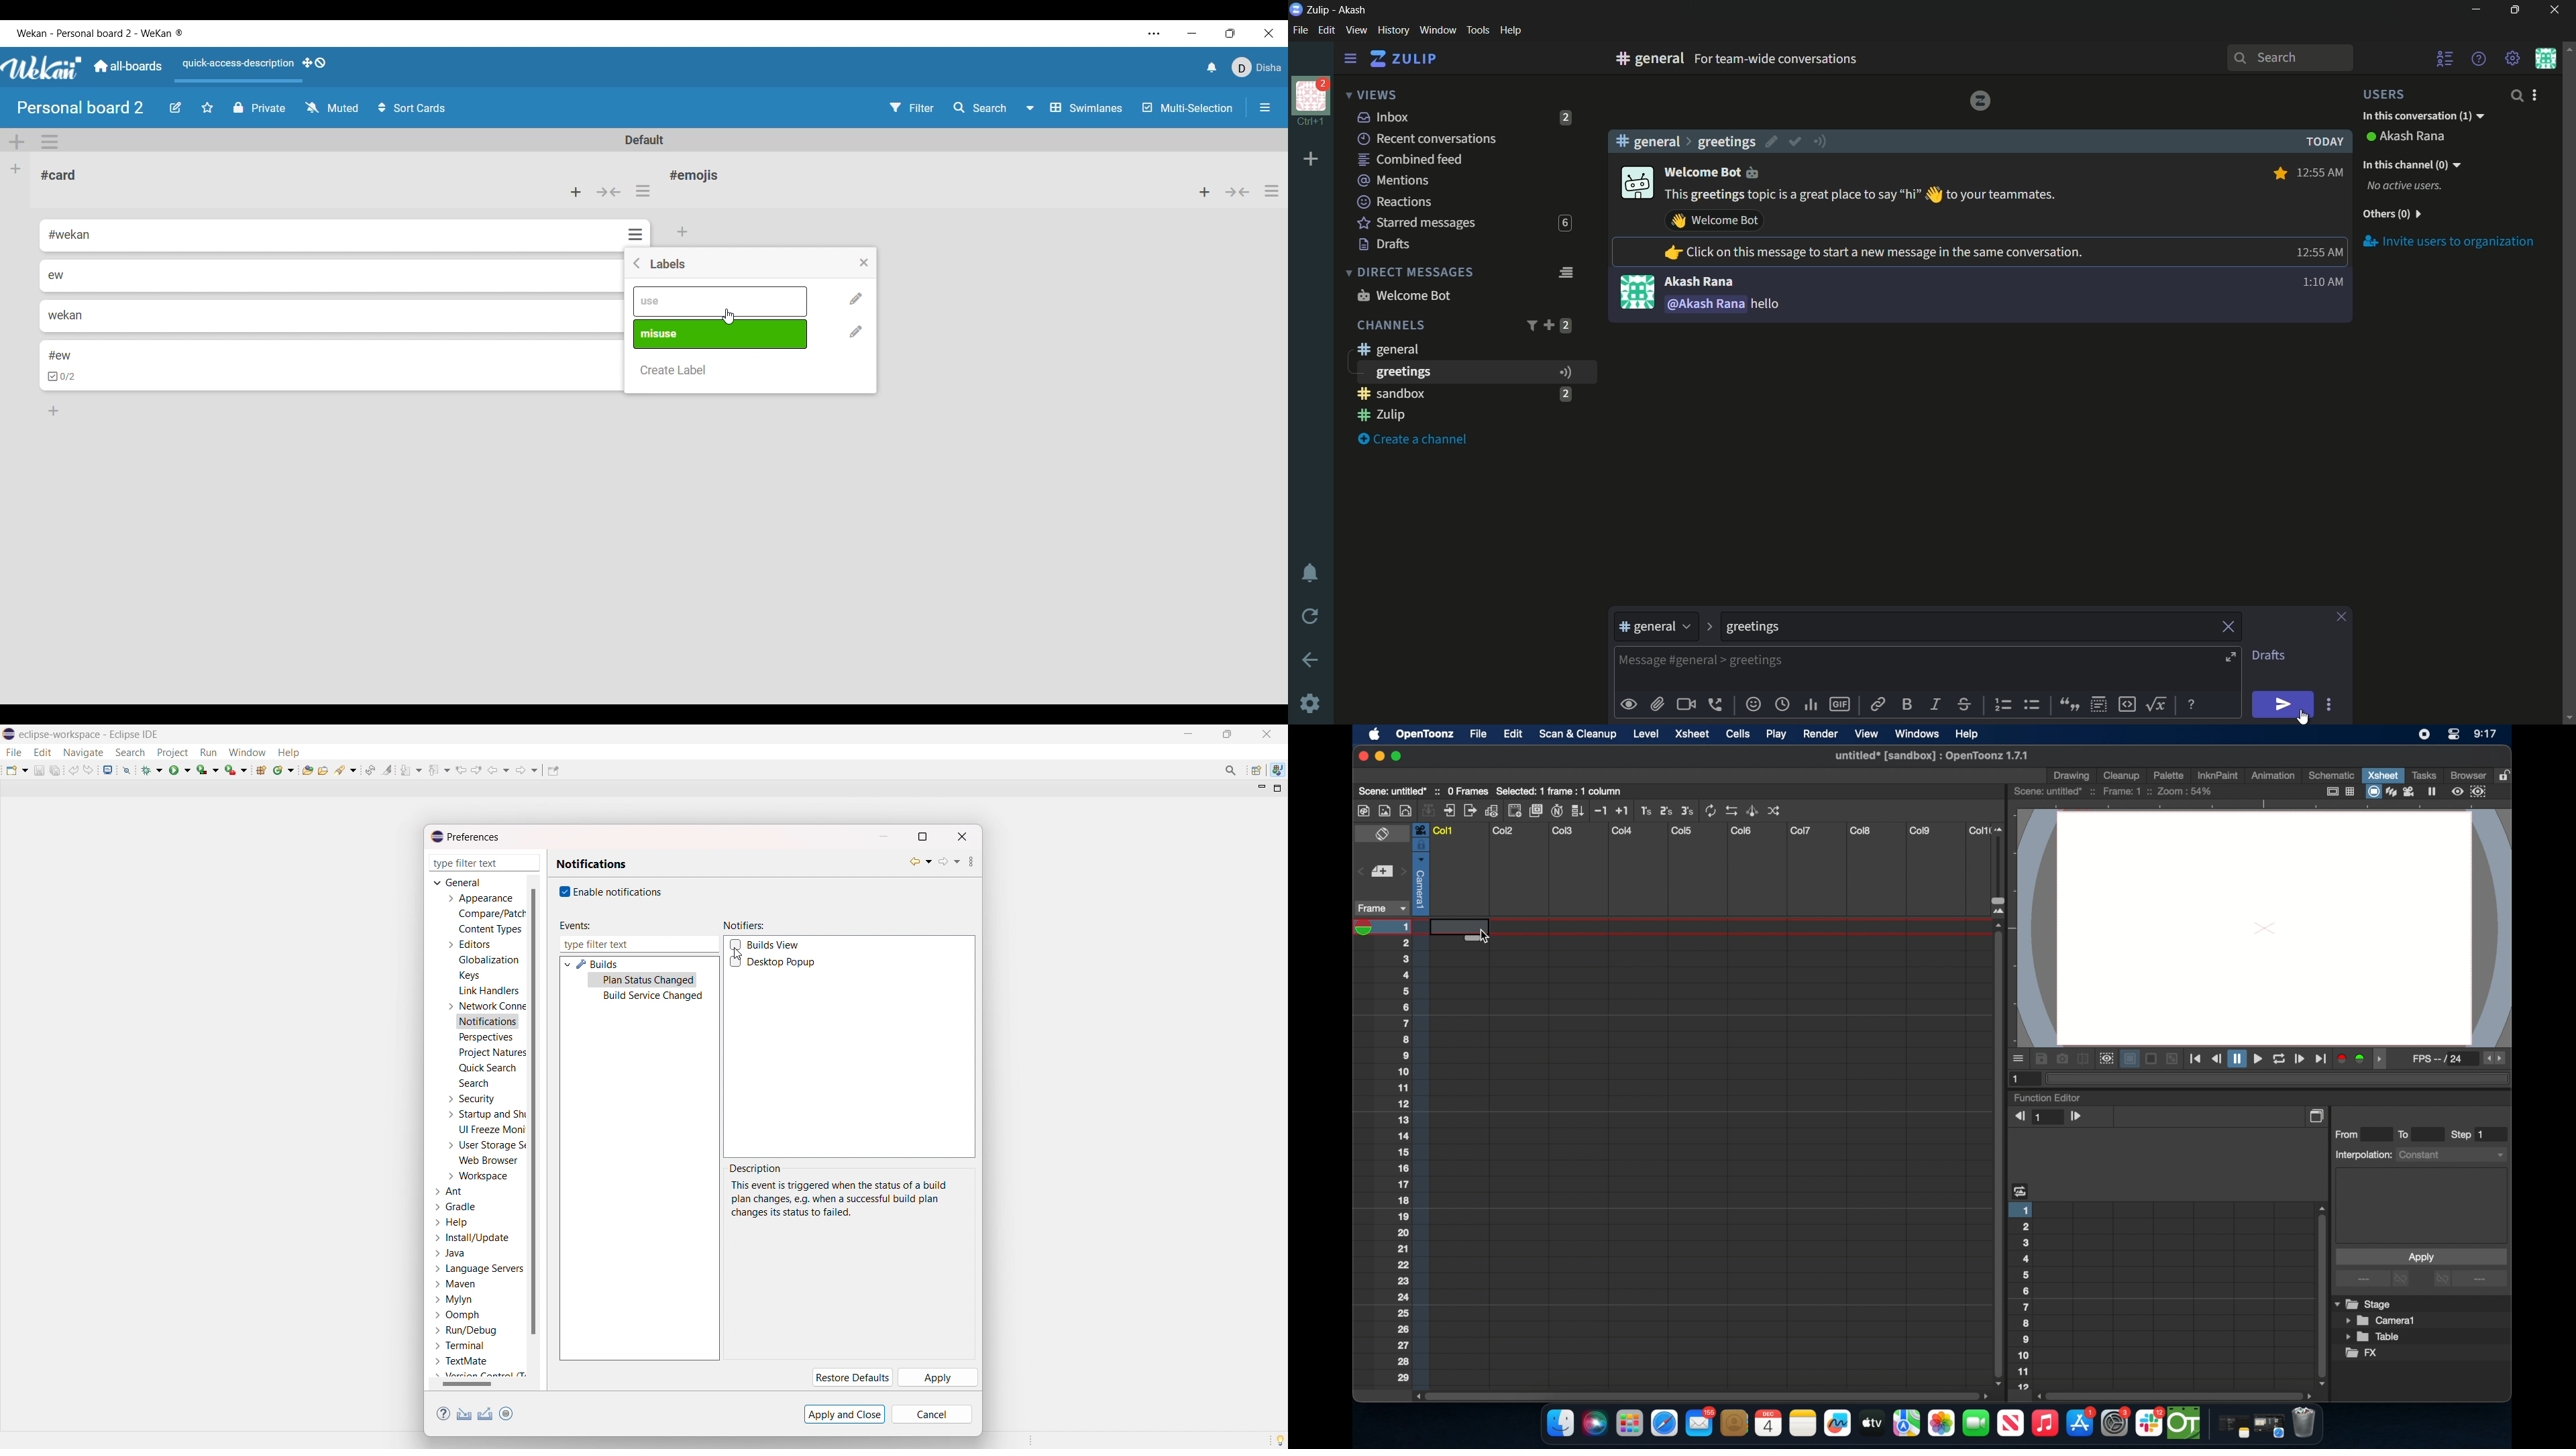 This screenshot has width=2576, height=1456. I want to click on run/debug, so click(465, 1330).